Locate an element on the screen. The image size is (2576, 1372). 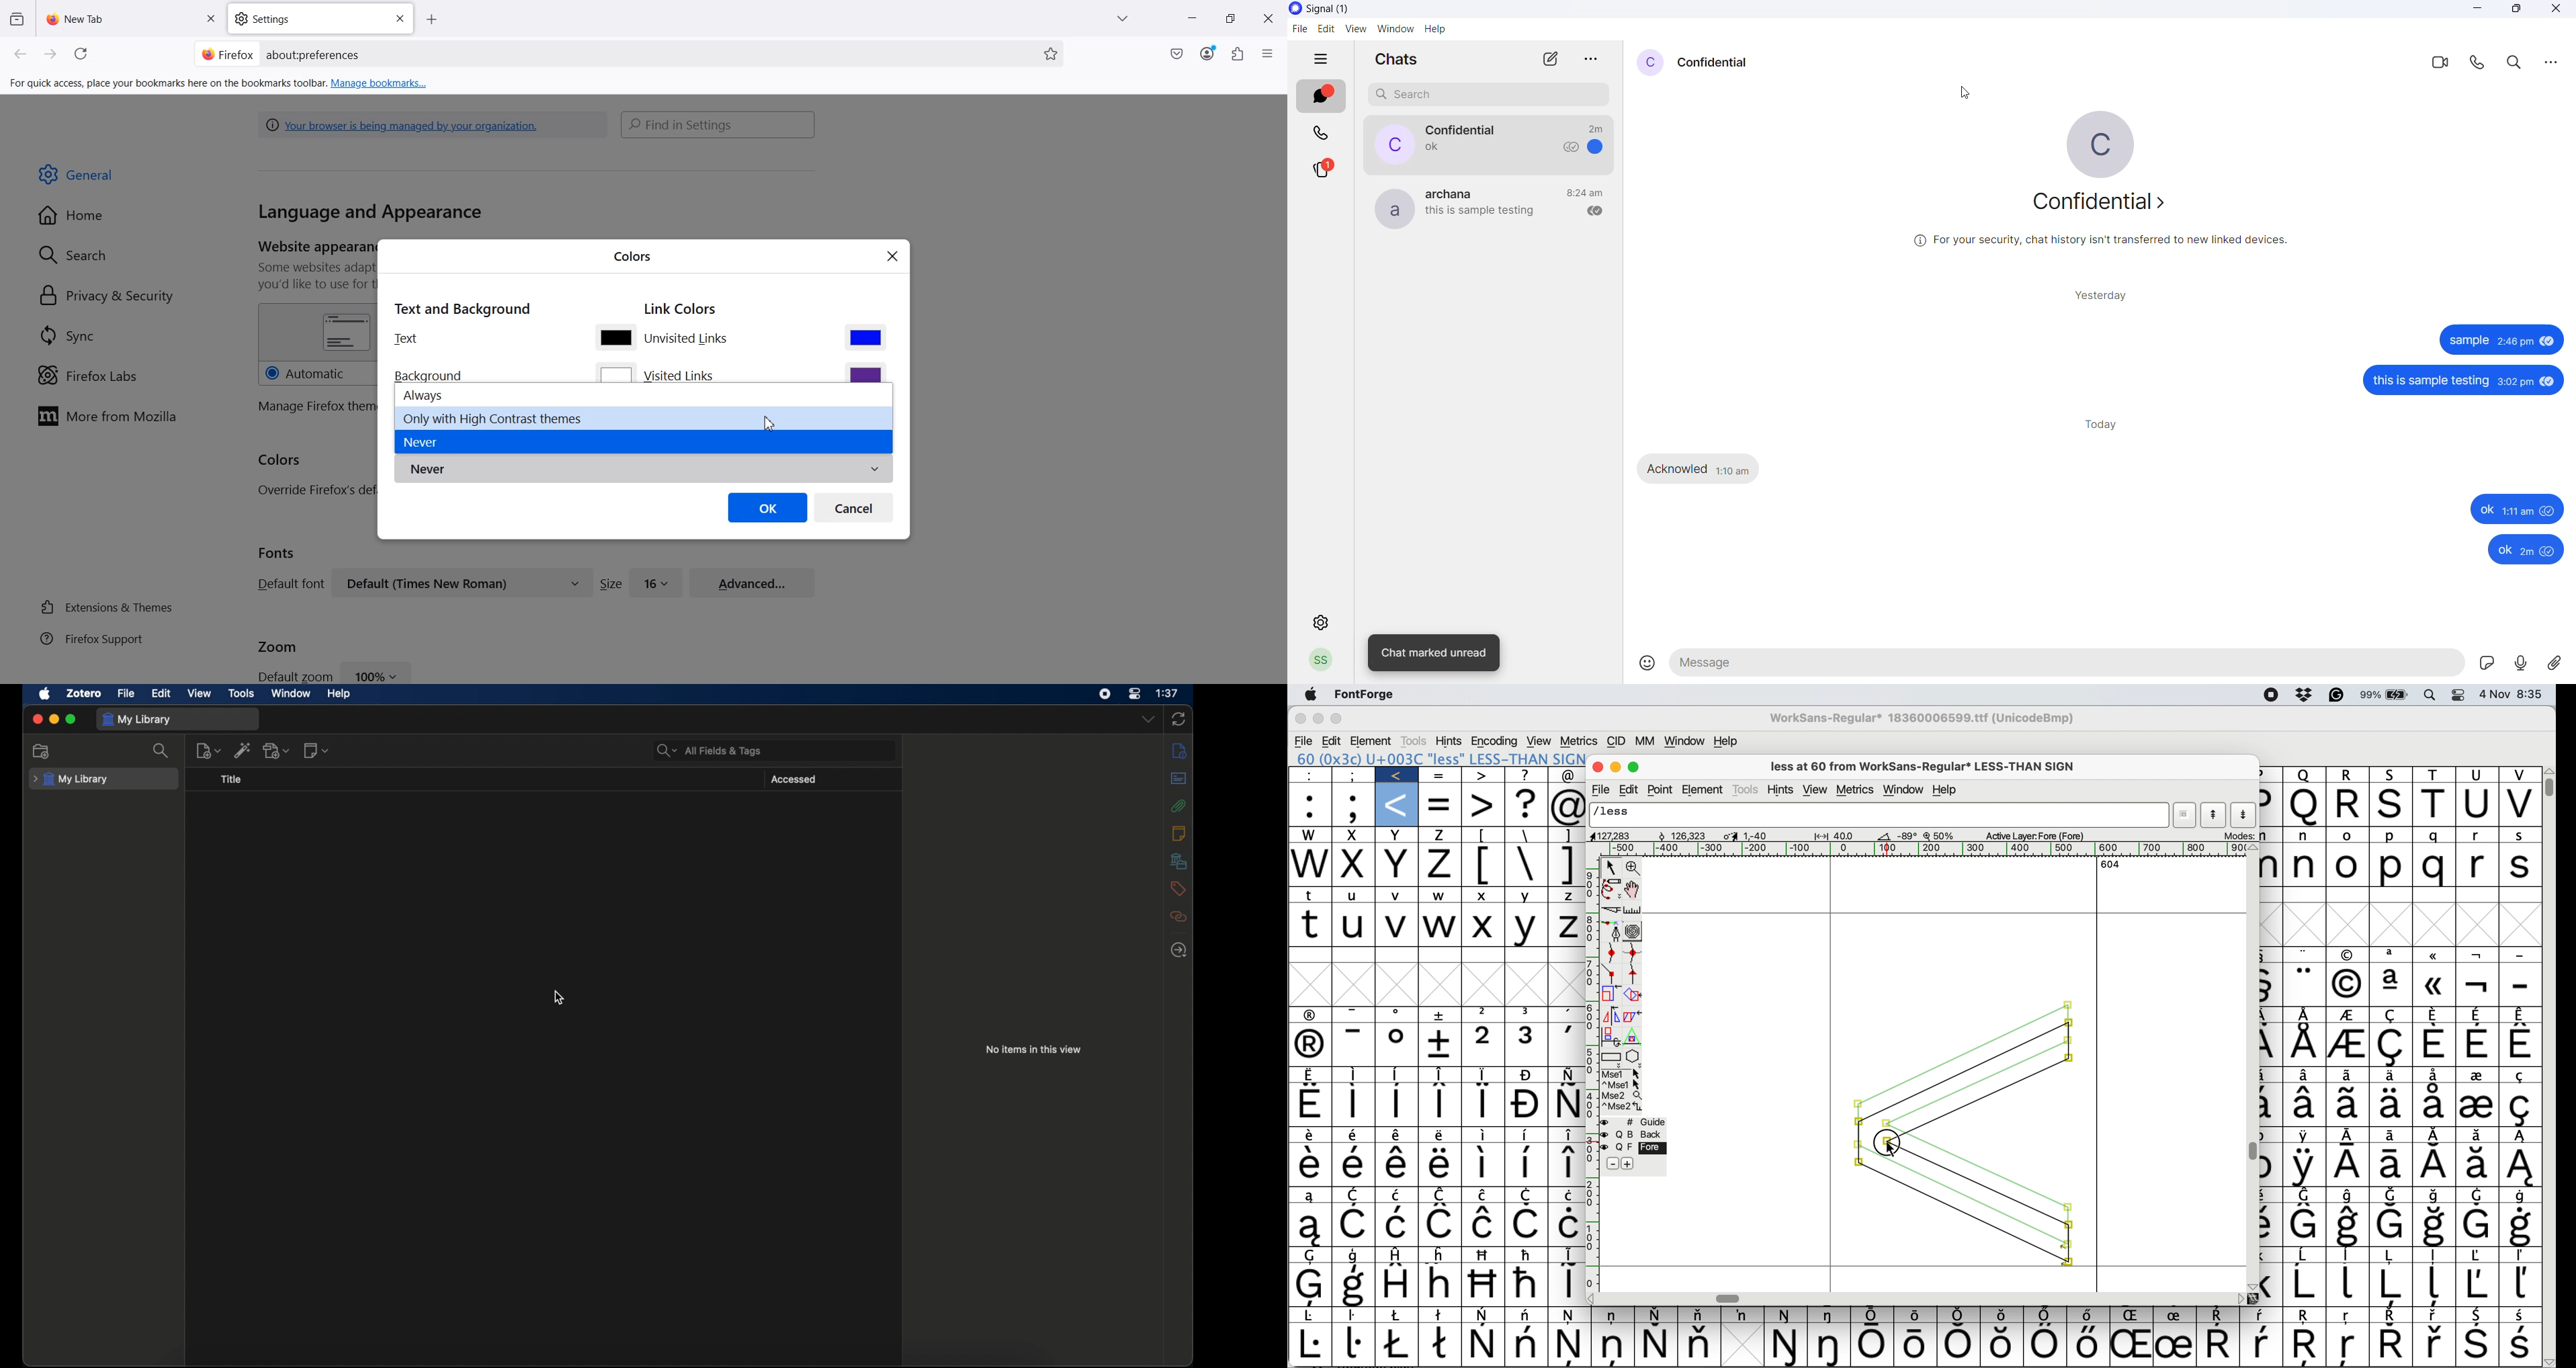
p is located at coordinates (2270, 774).